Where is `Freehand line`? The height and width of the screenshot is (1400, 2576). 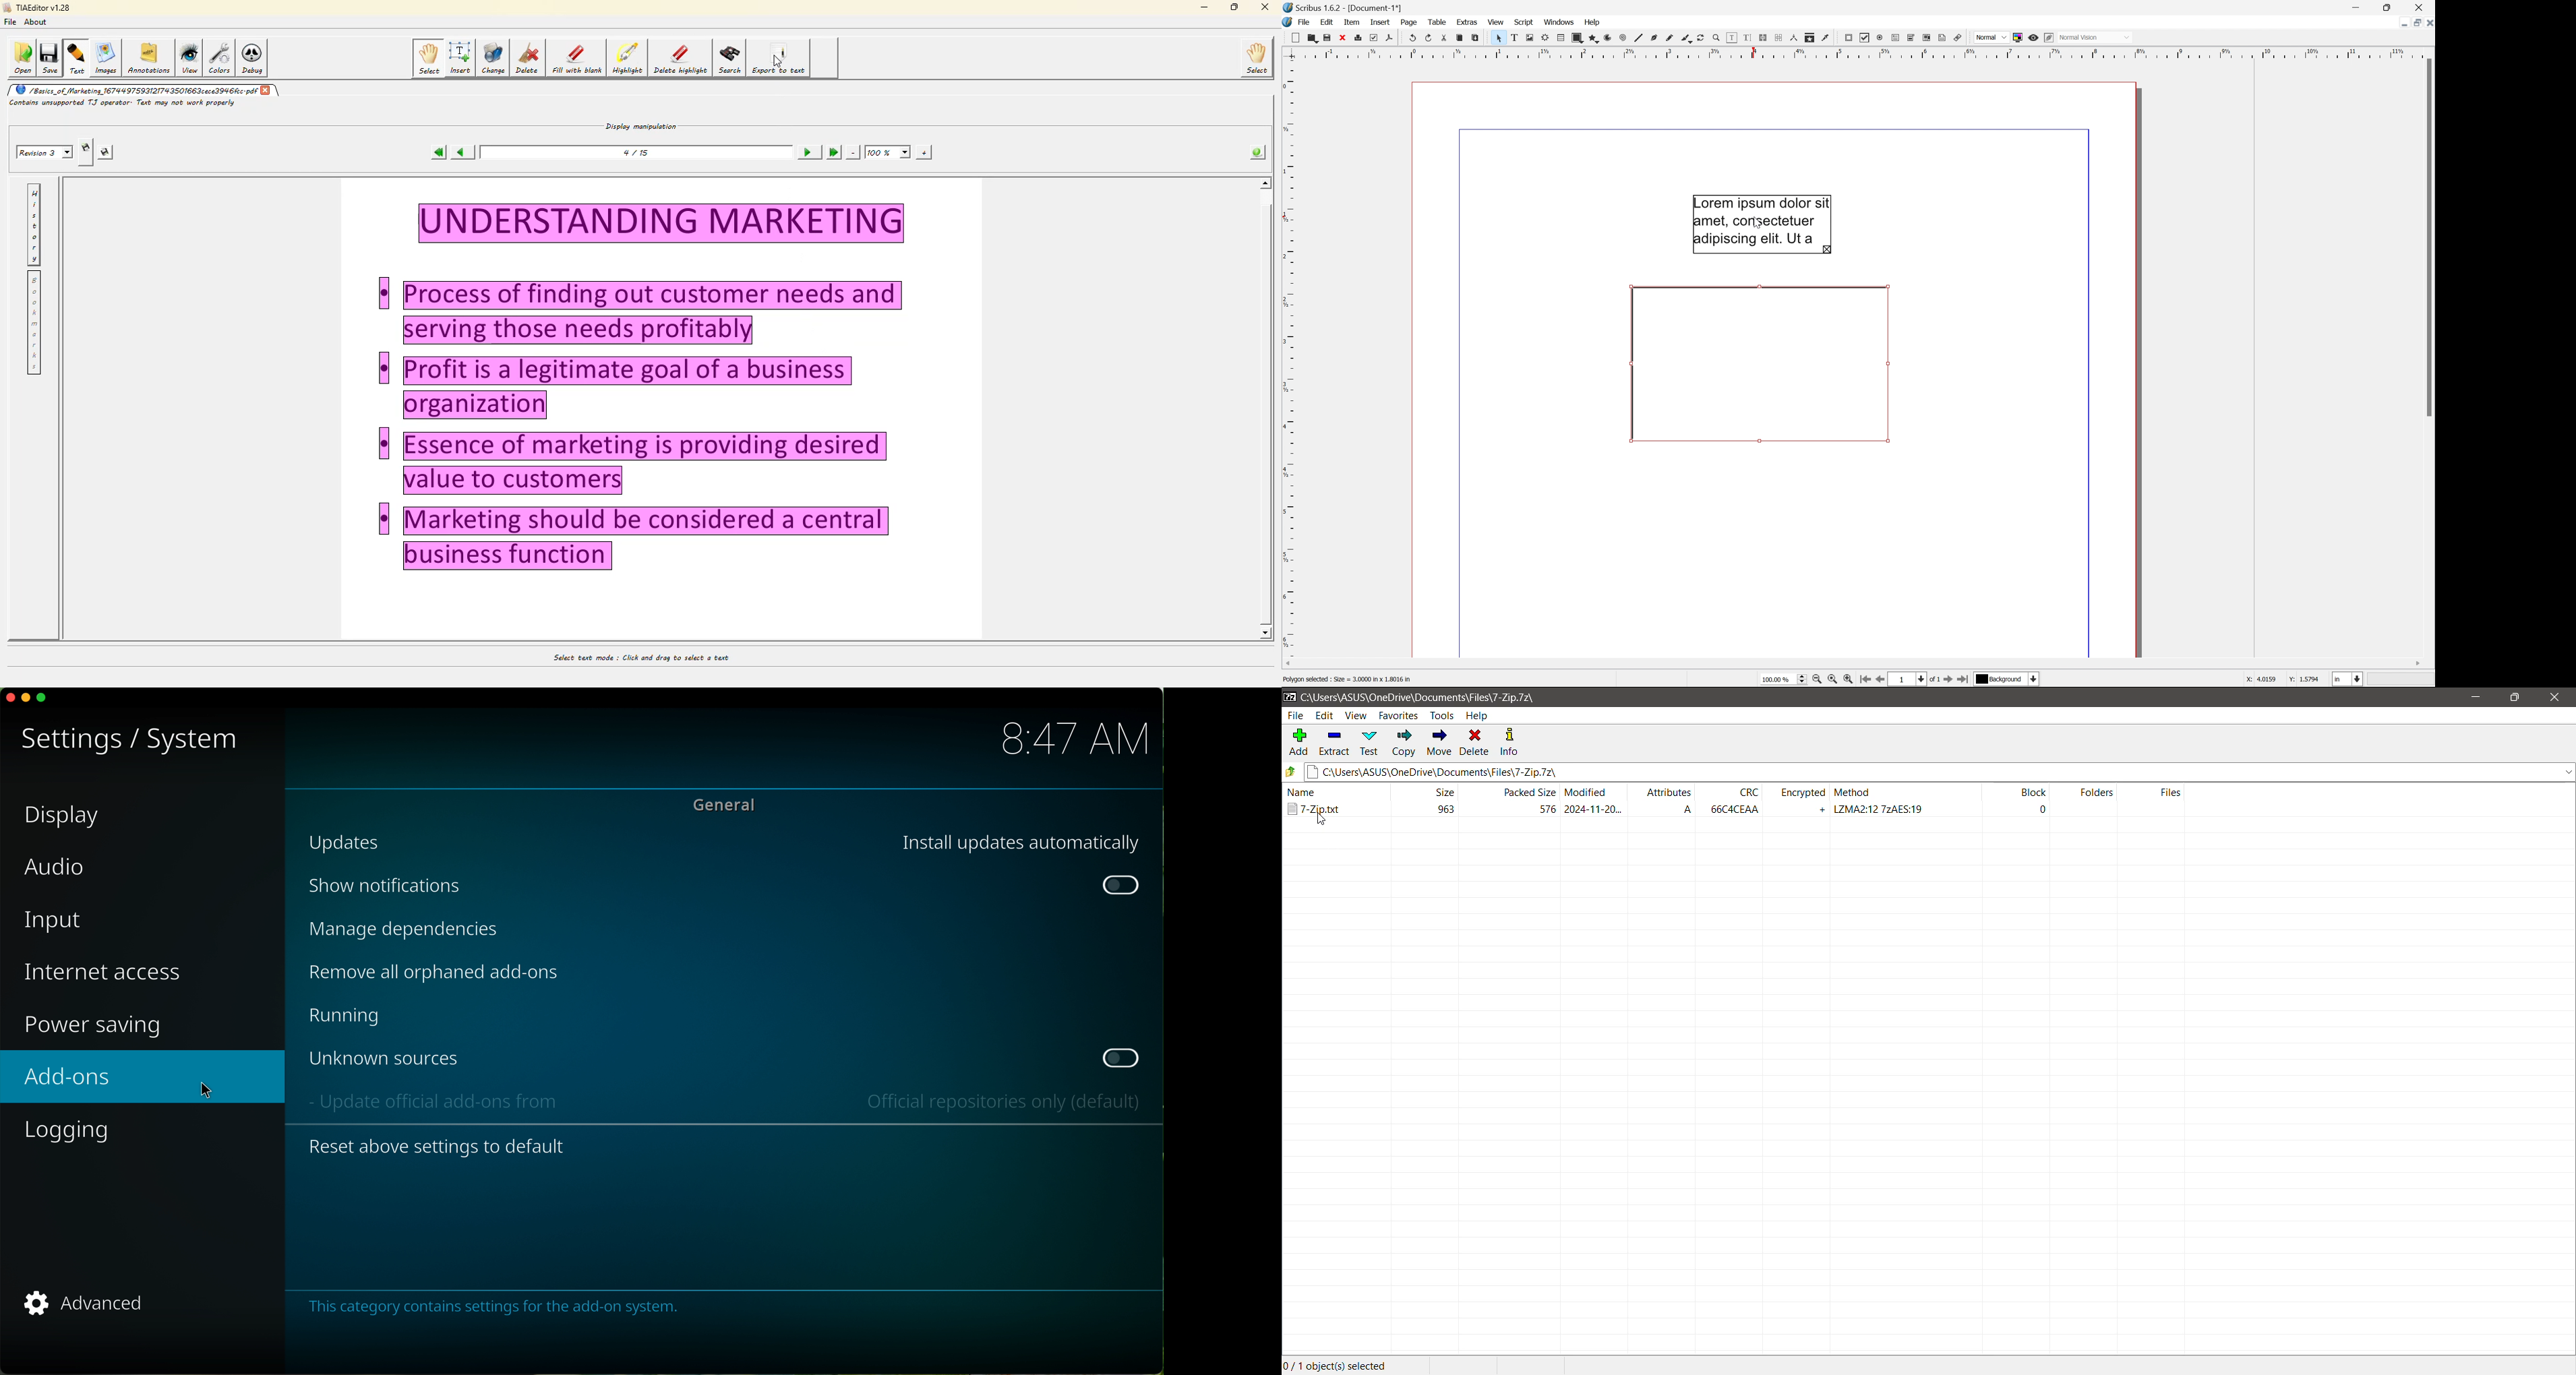 Freehand line is located at coordinates (1669, 39).